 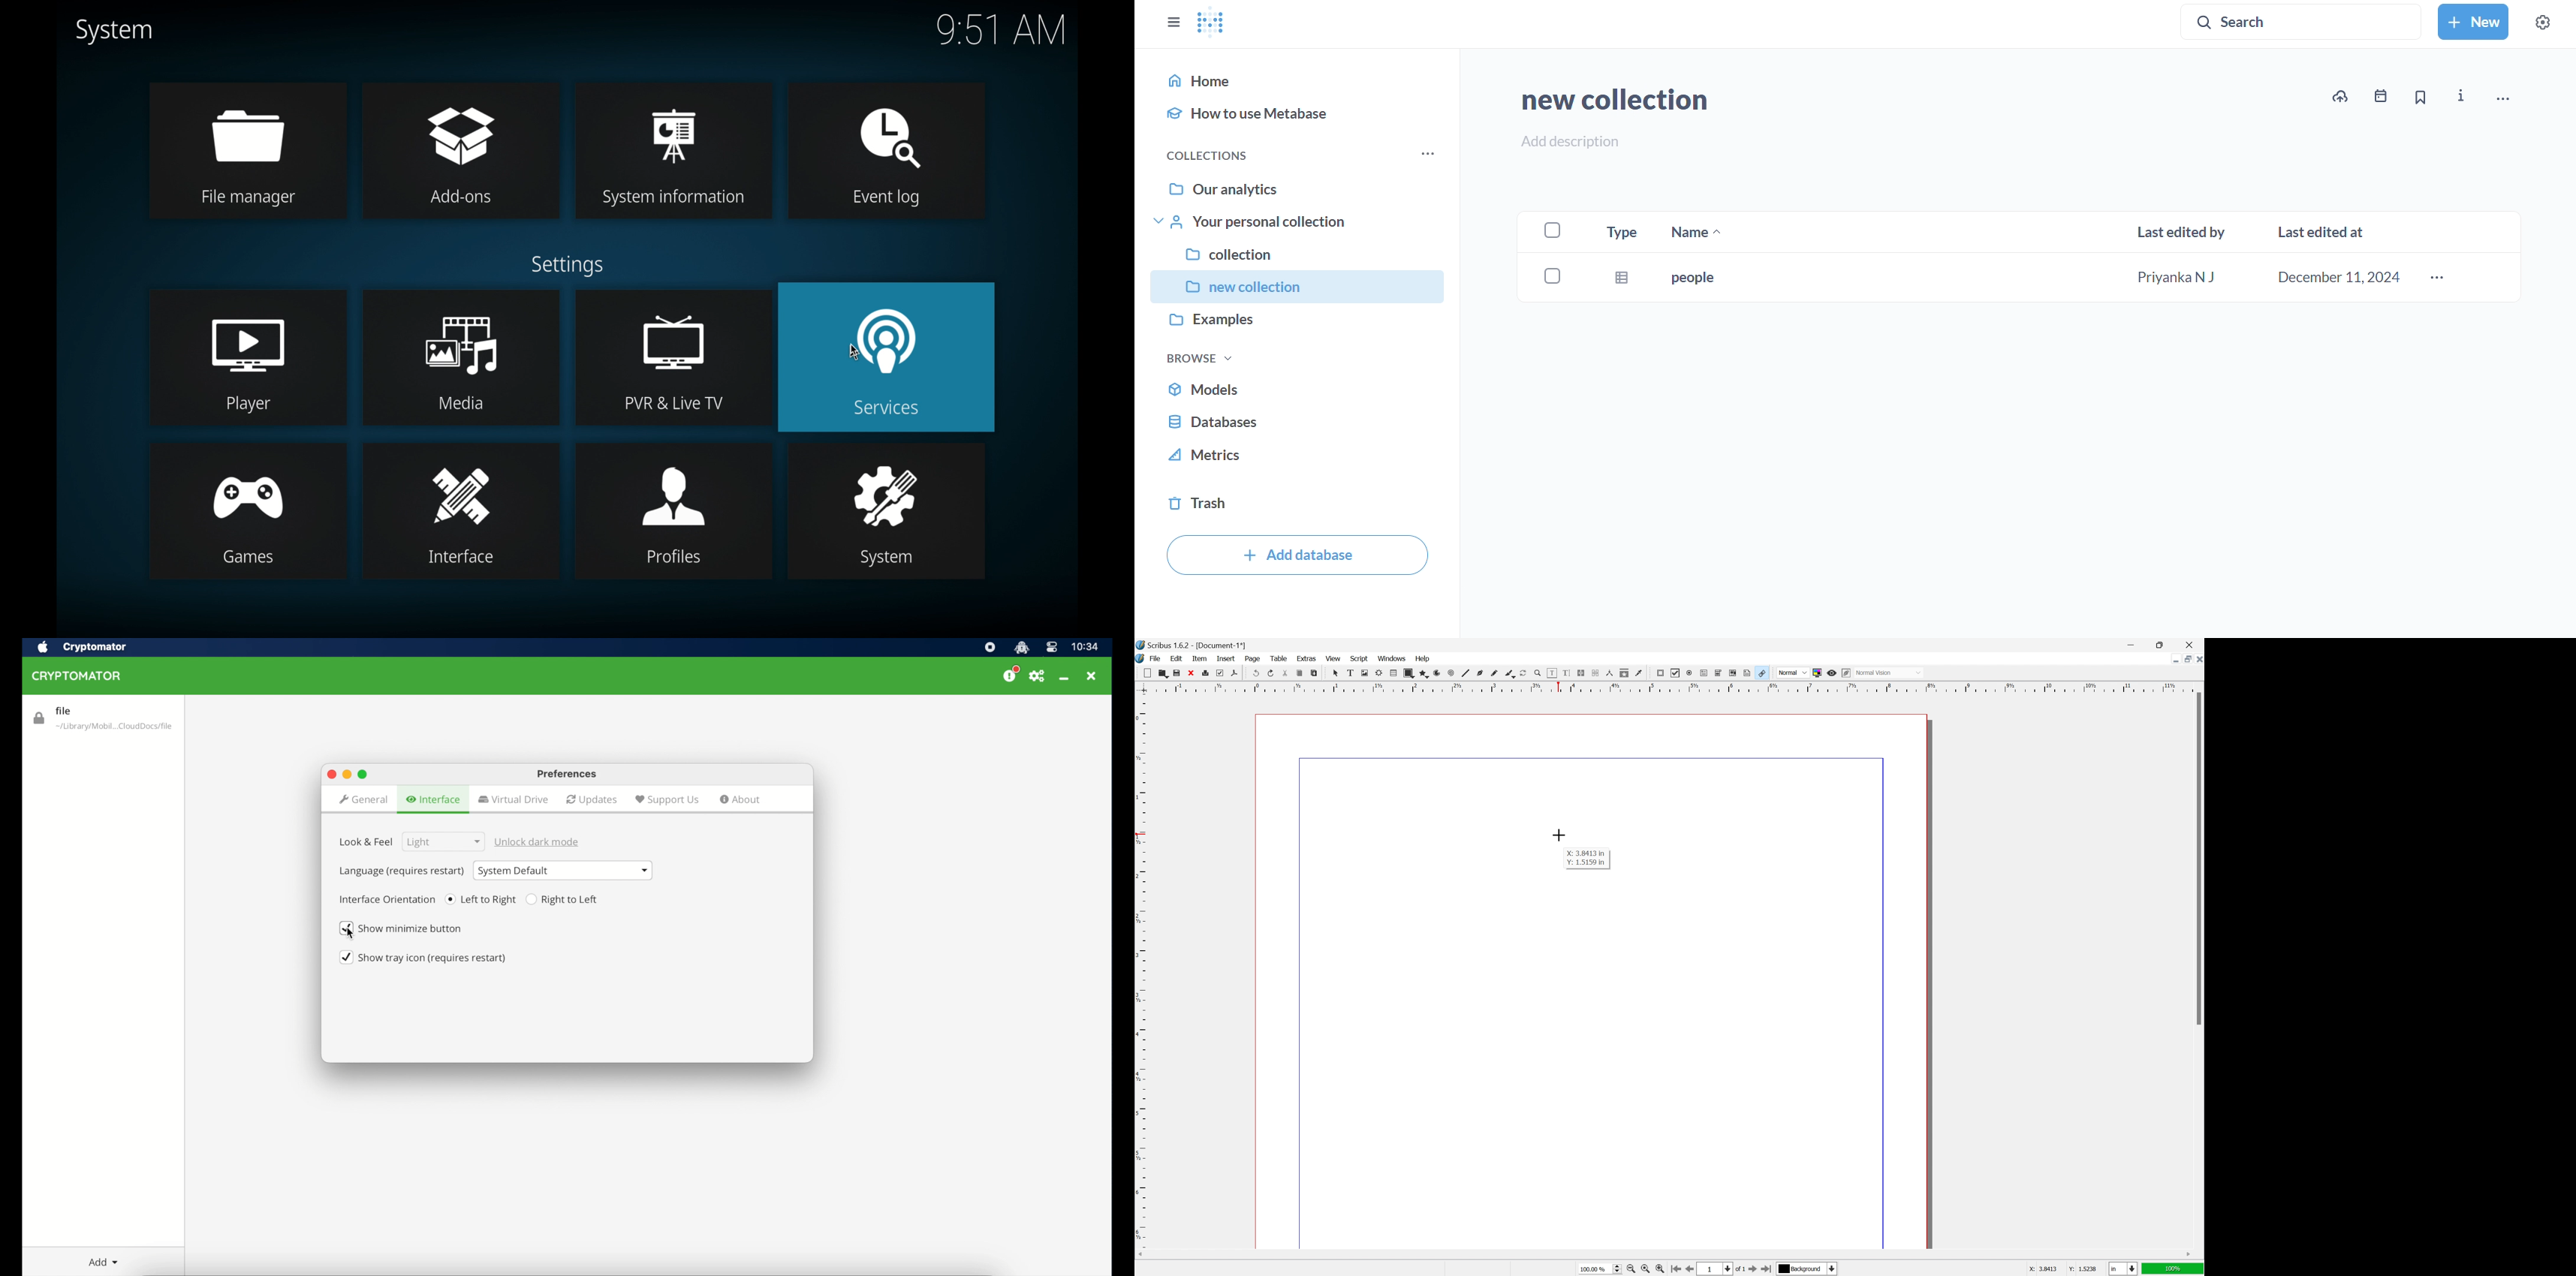 I want to click on games, so click(x=248, y=510).